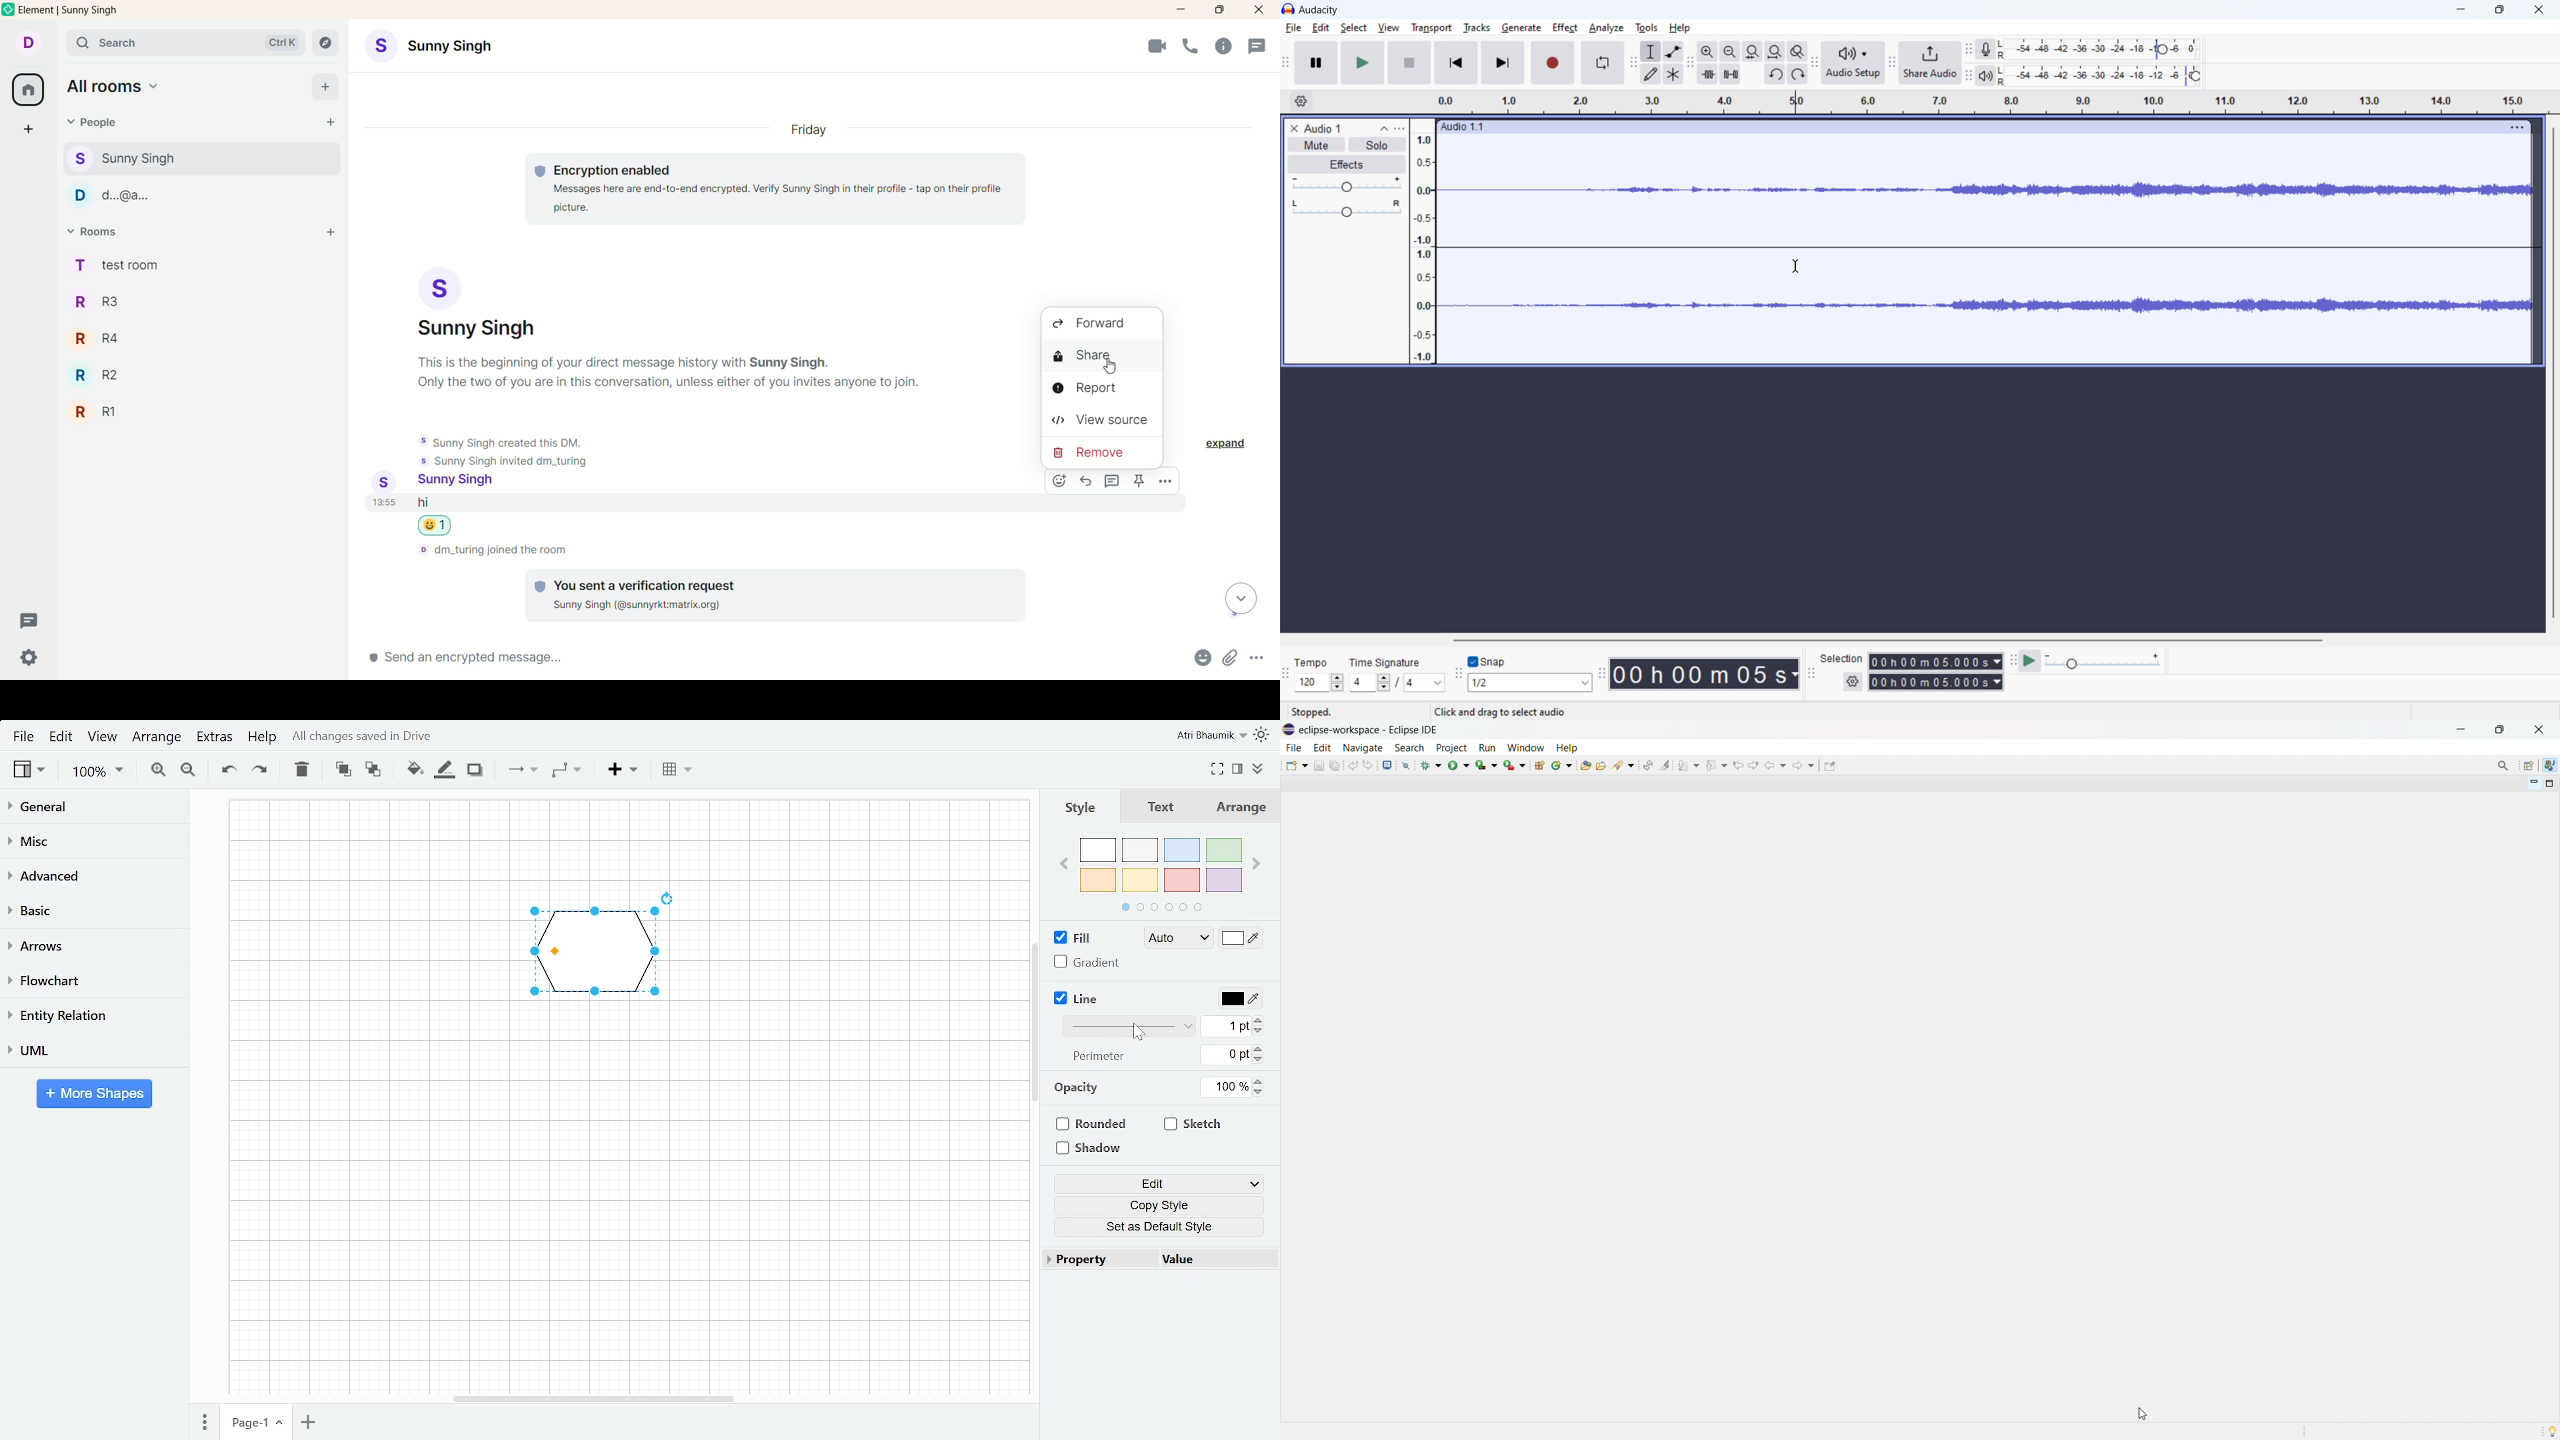 This screenshot has height=1456, width=2576. Describe the element at coordinates (1813, 674) in the screenshot. I see `selection toolbar` at that location.